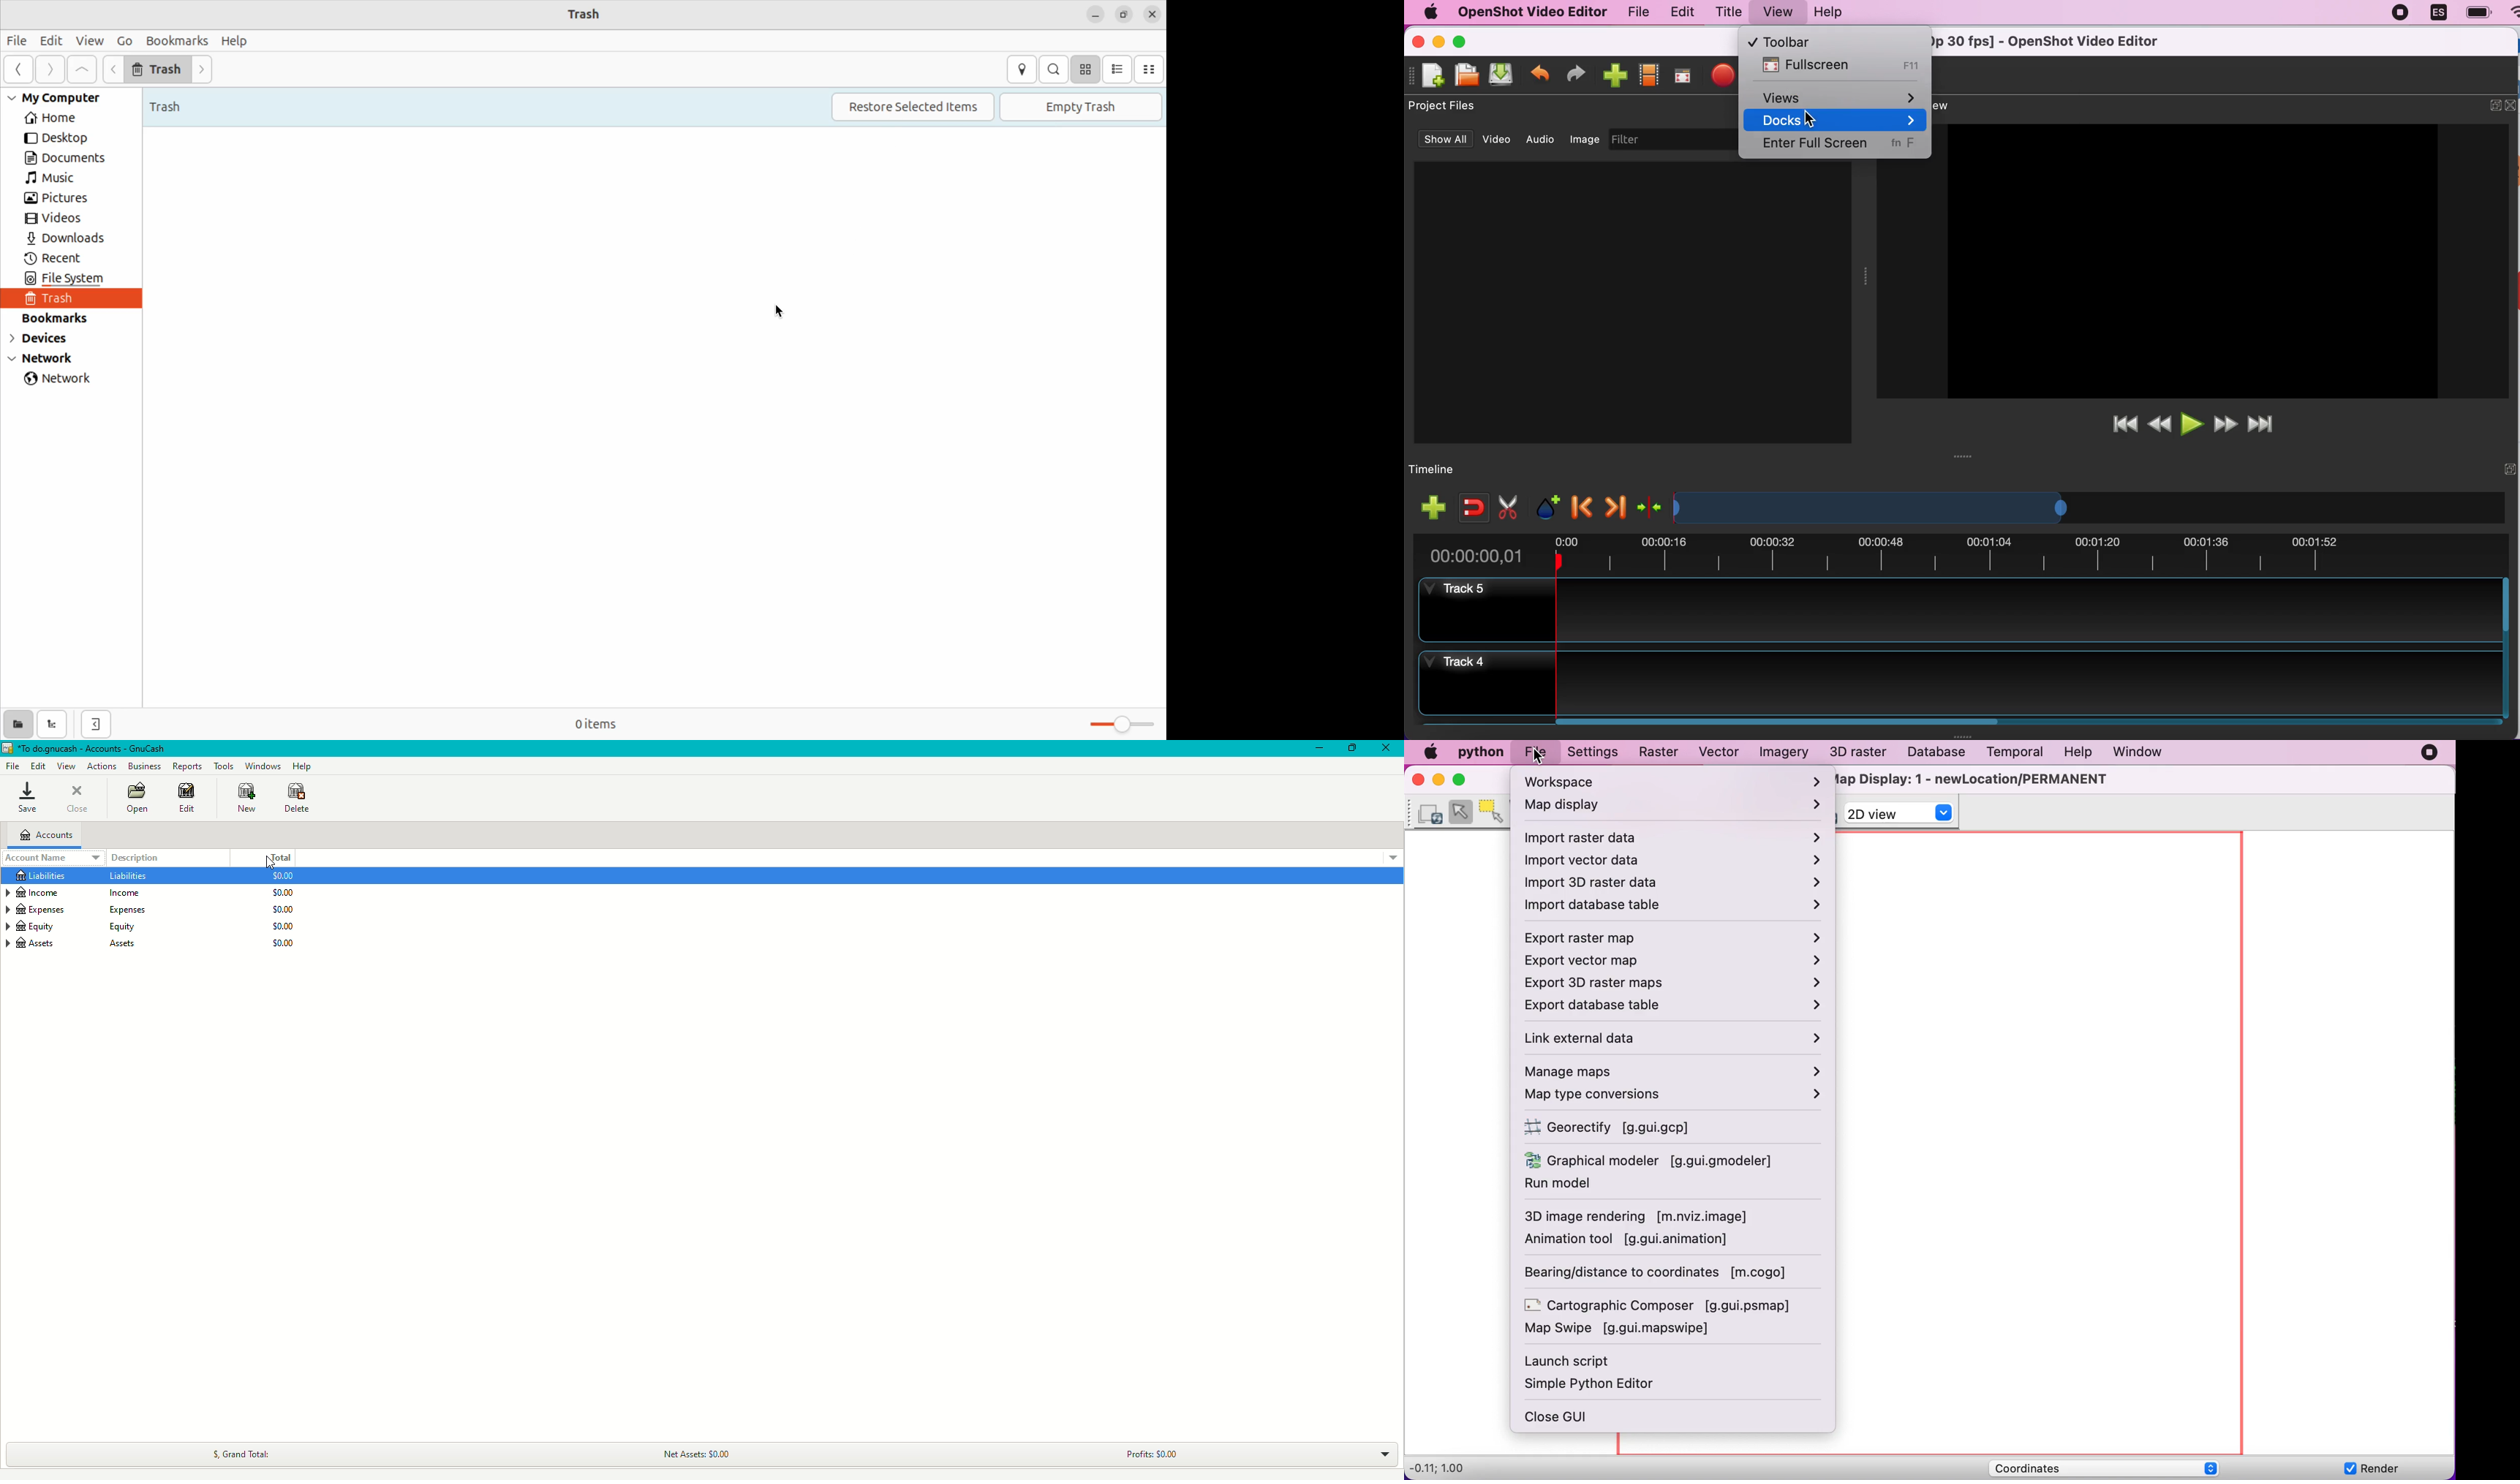  I want to click on undo, so click(1540, 71).